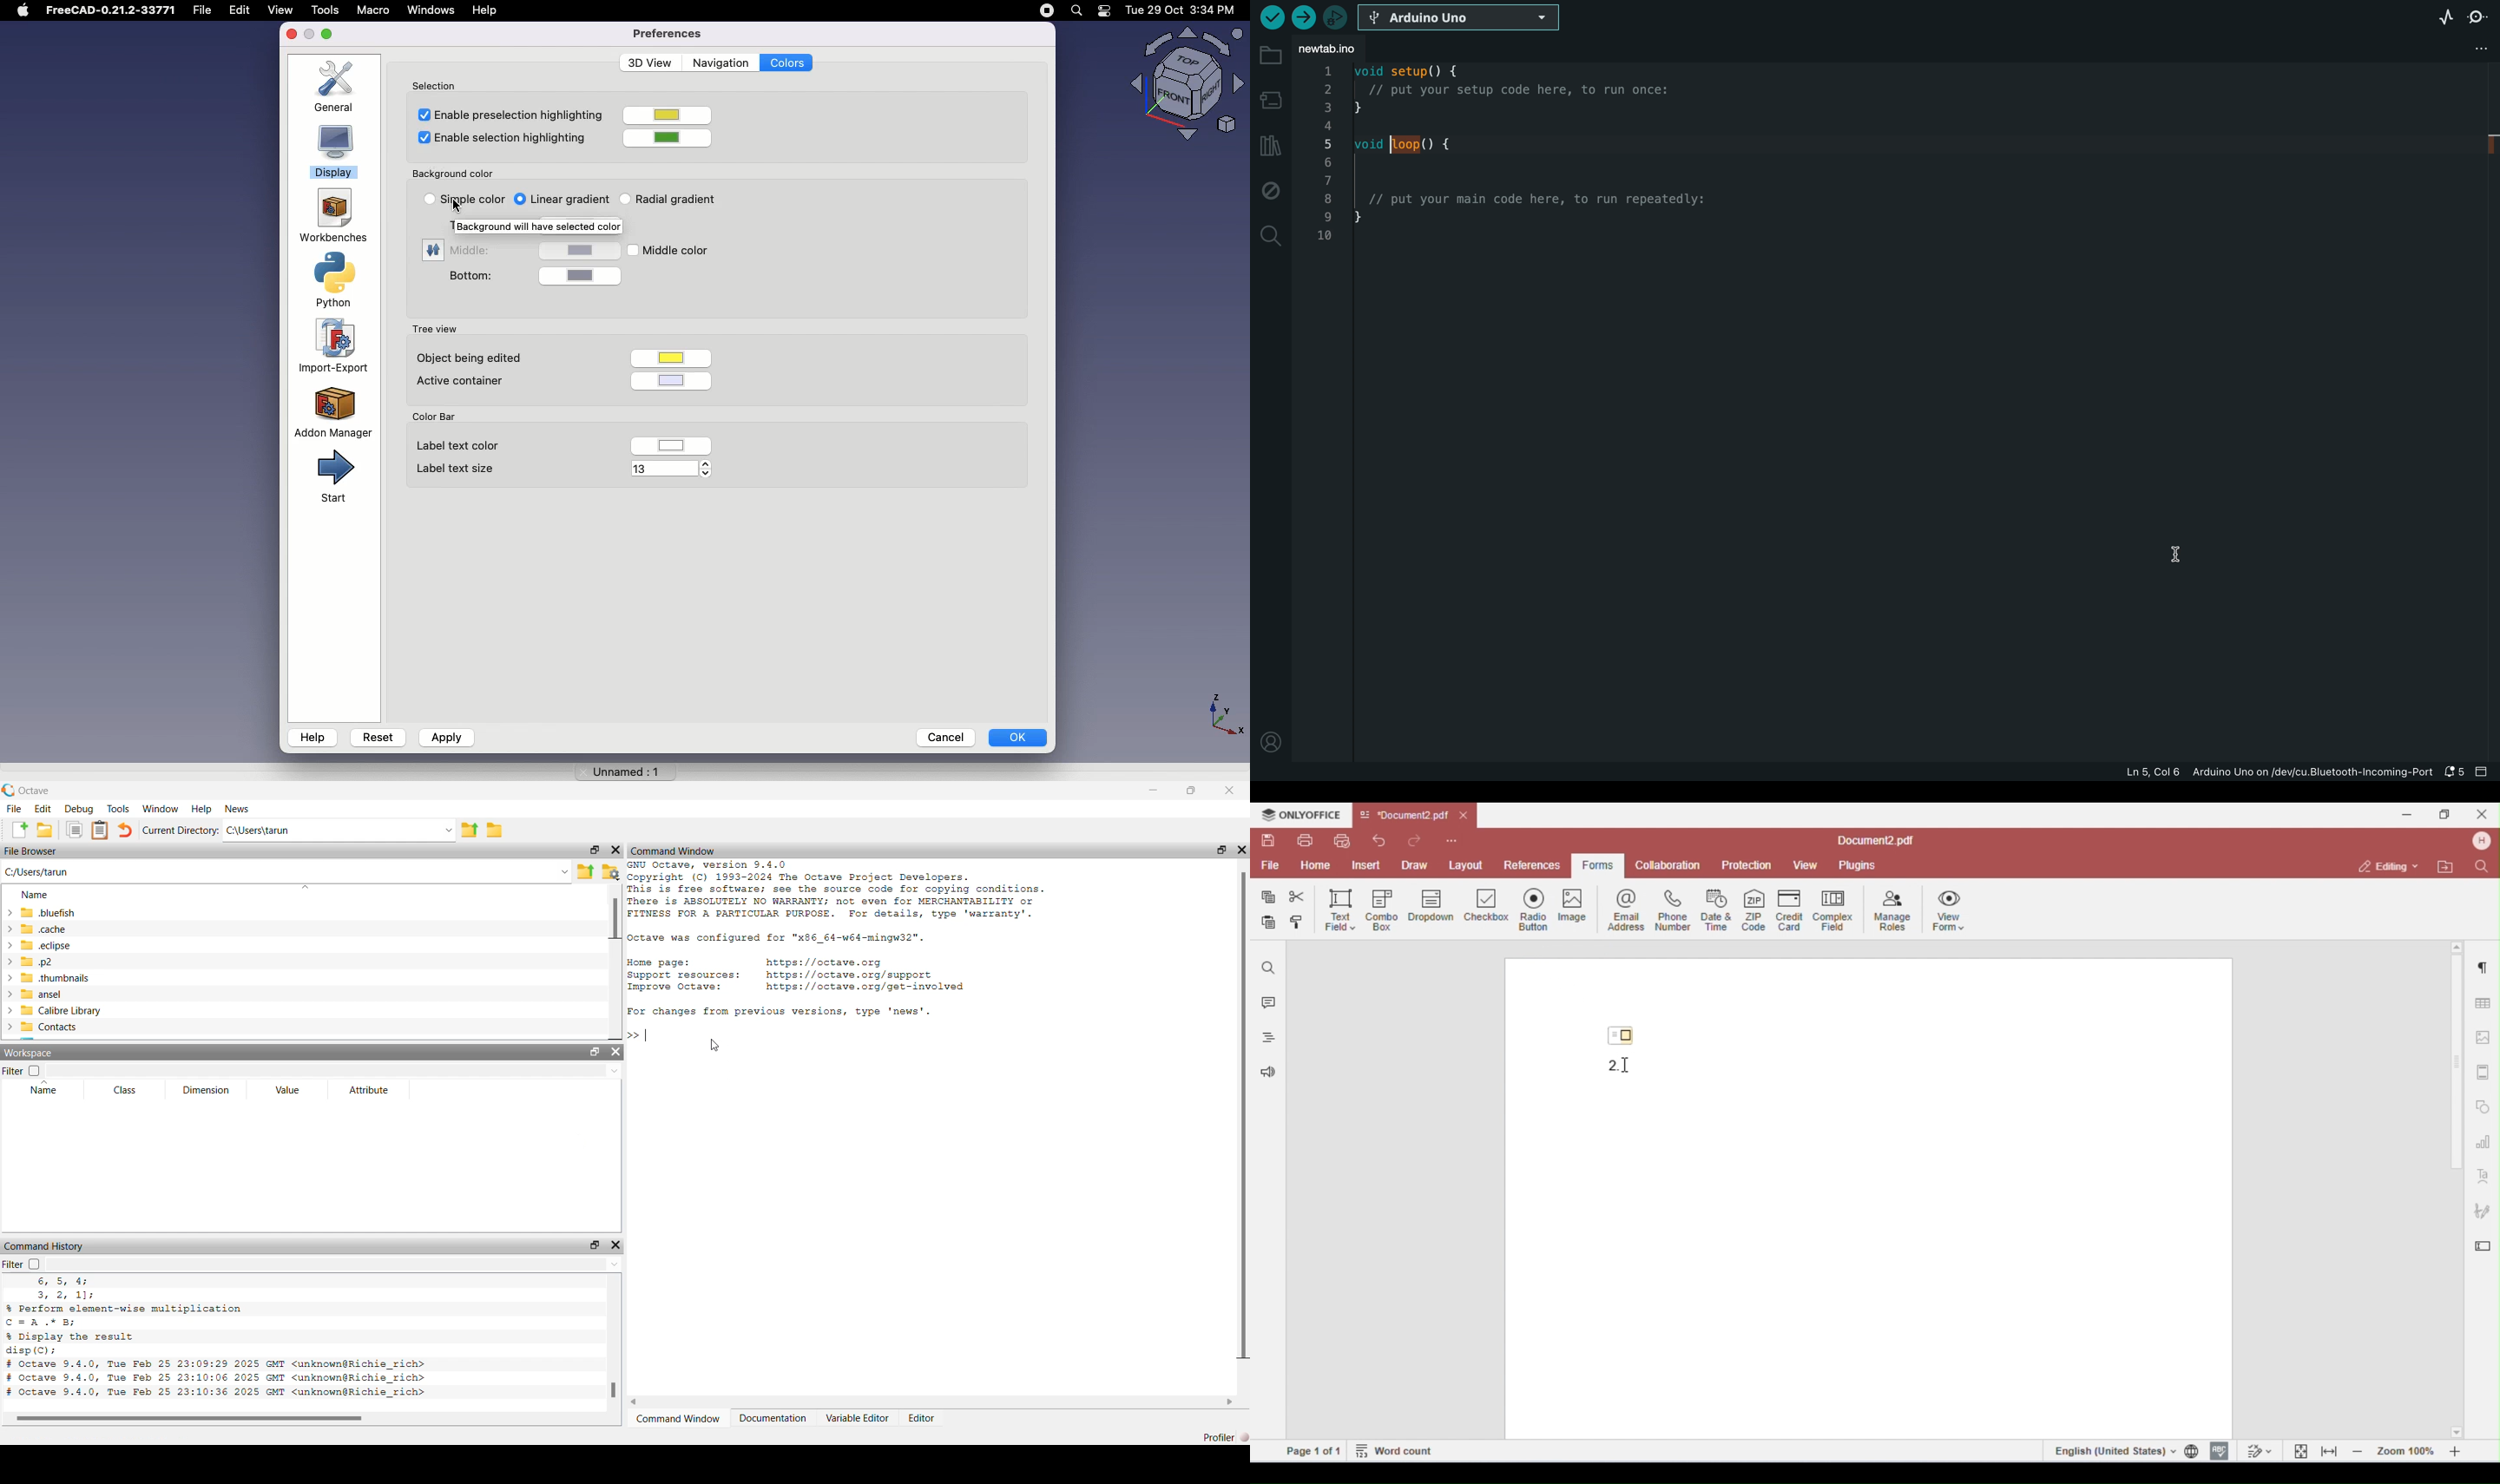 This screenshot has height=1484, width=2520. Describe the element at coordinates (1019, 737) in the screenshot. I see `OK` at that location.